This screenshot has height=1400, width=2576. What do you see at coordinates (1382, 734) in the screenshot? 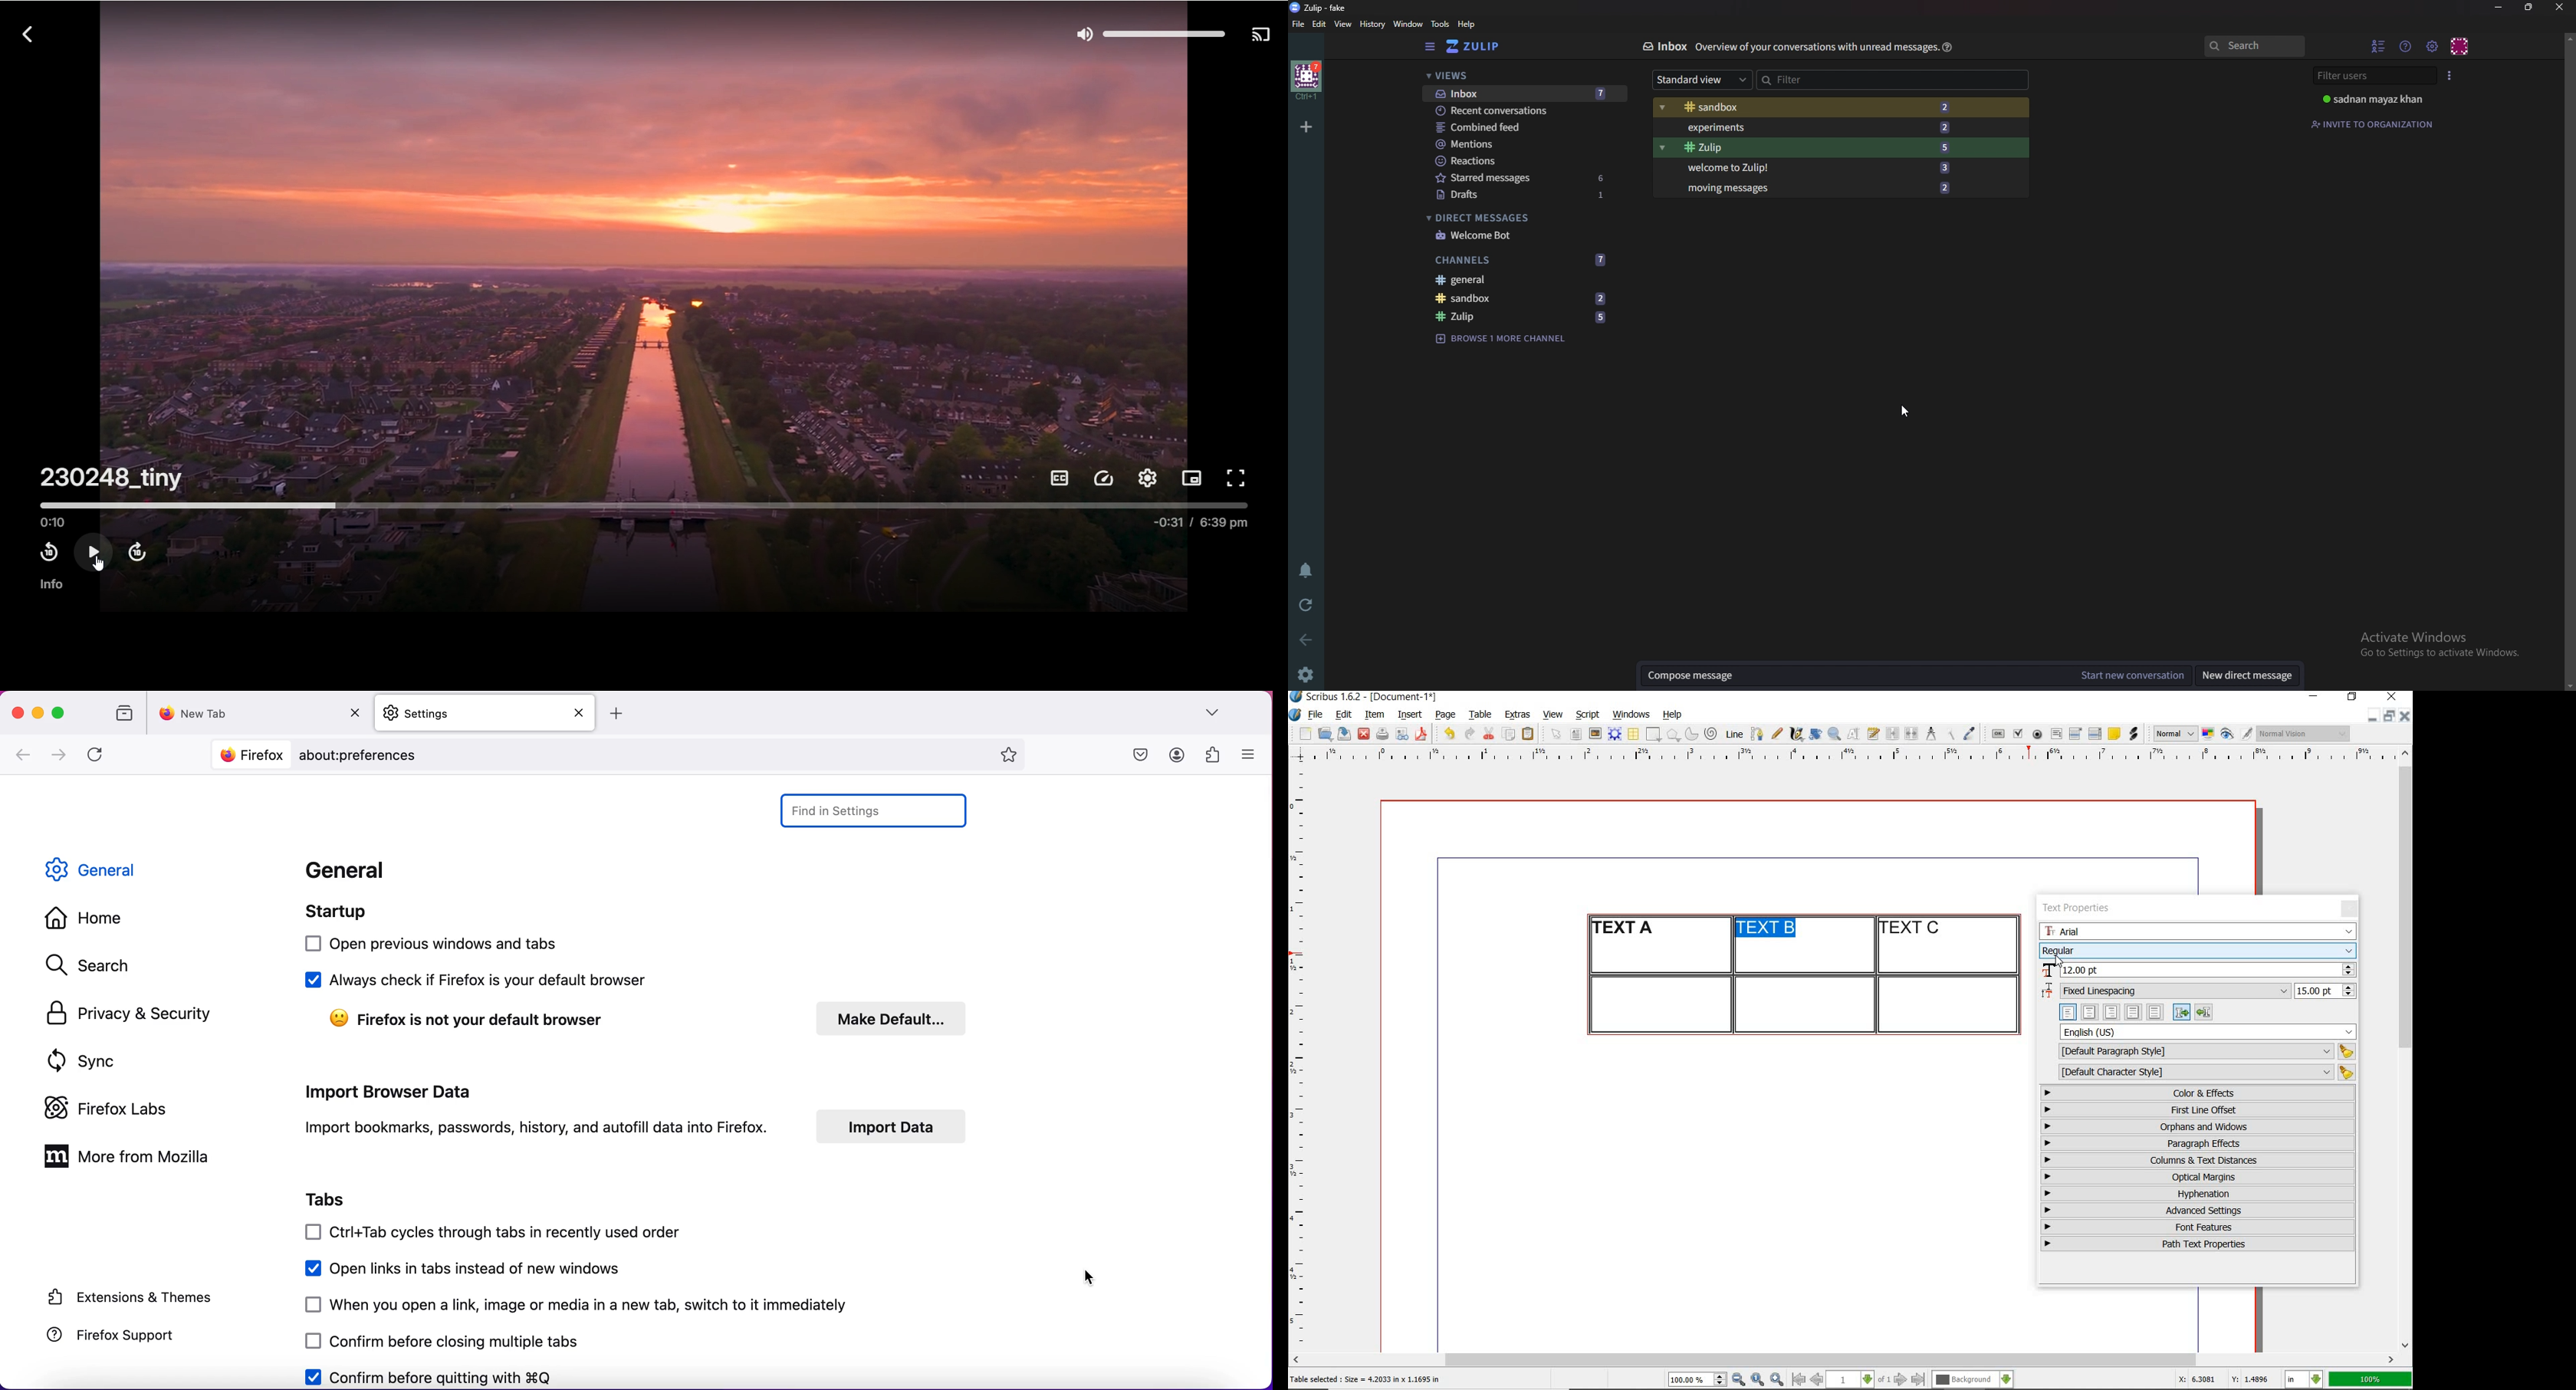
I see `print` at bounding box center [1382, 734].